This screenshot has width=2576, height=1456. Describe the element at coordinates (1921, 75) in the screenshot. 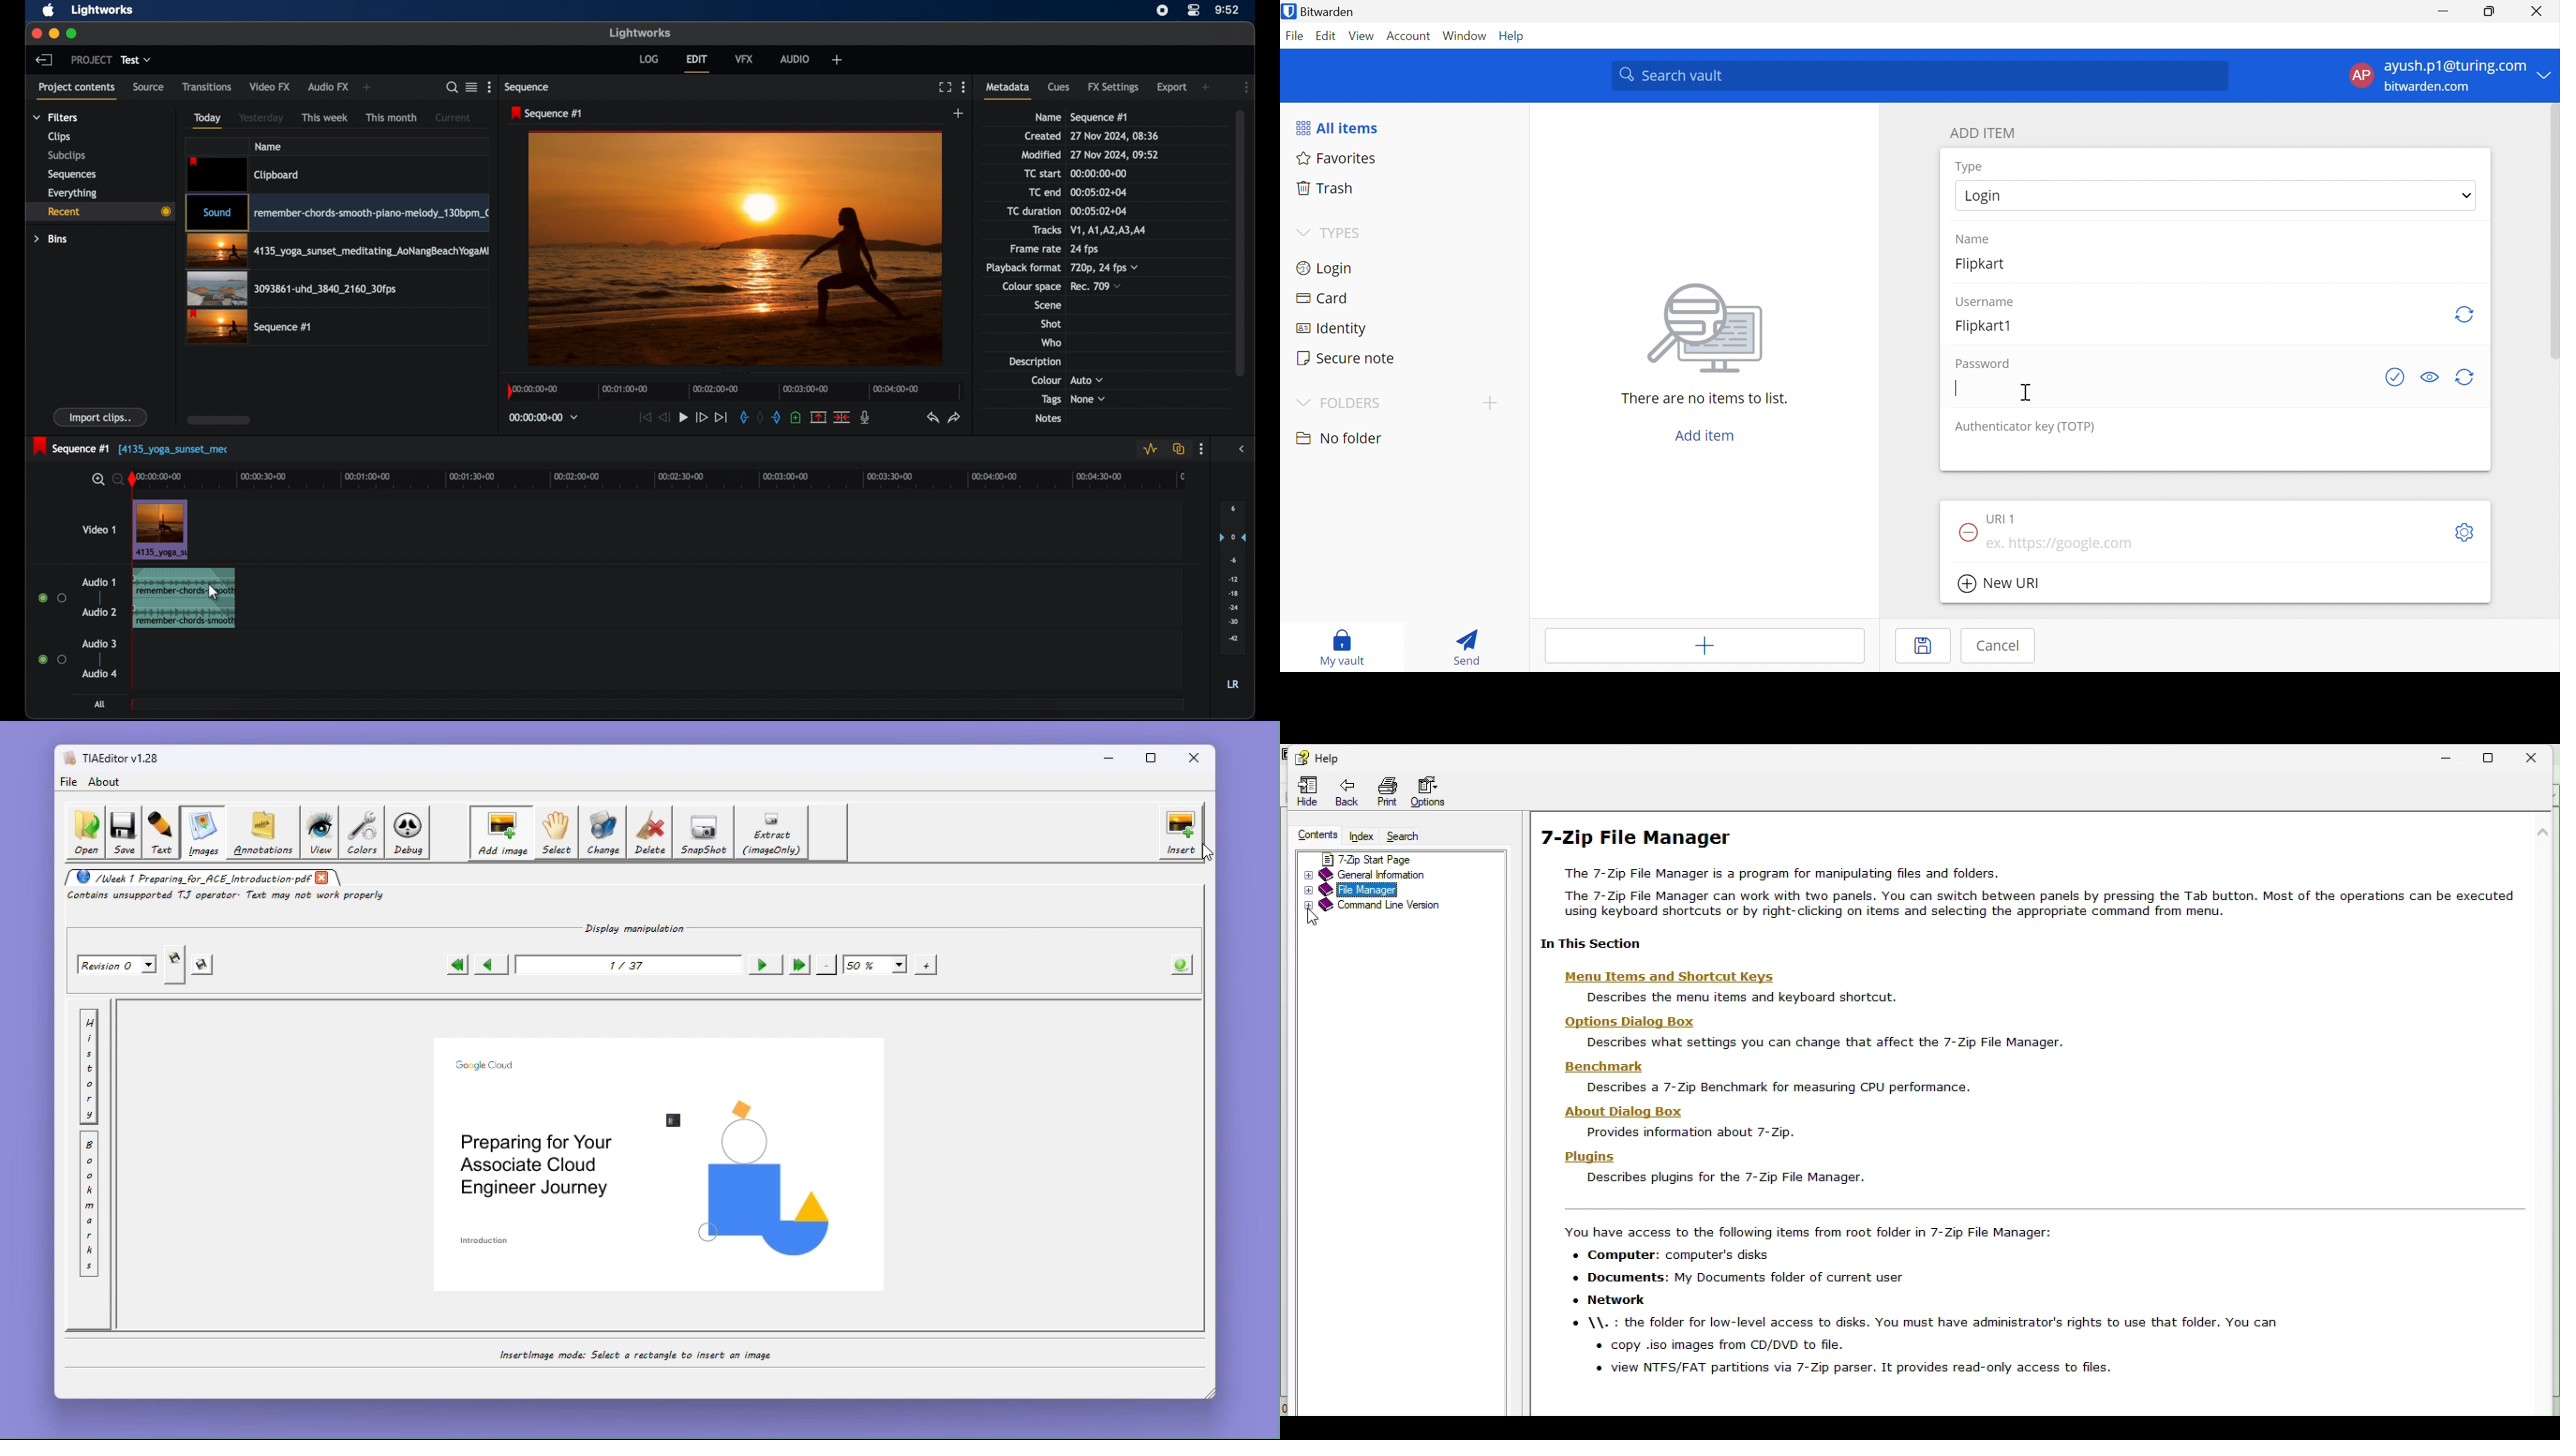

I see `Search Vault` at that location.